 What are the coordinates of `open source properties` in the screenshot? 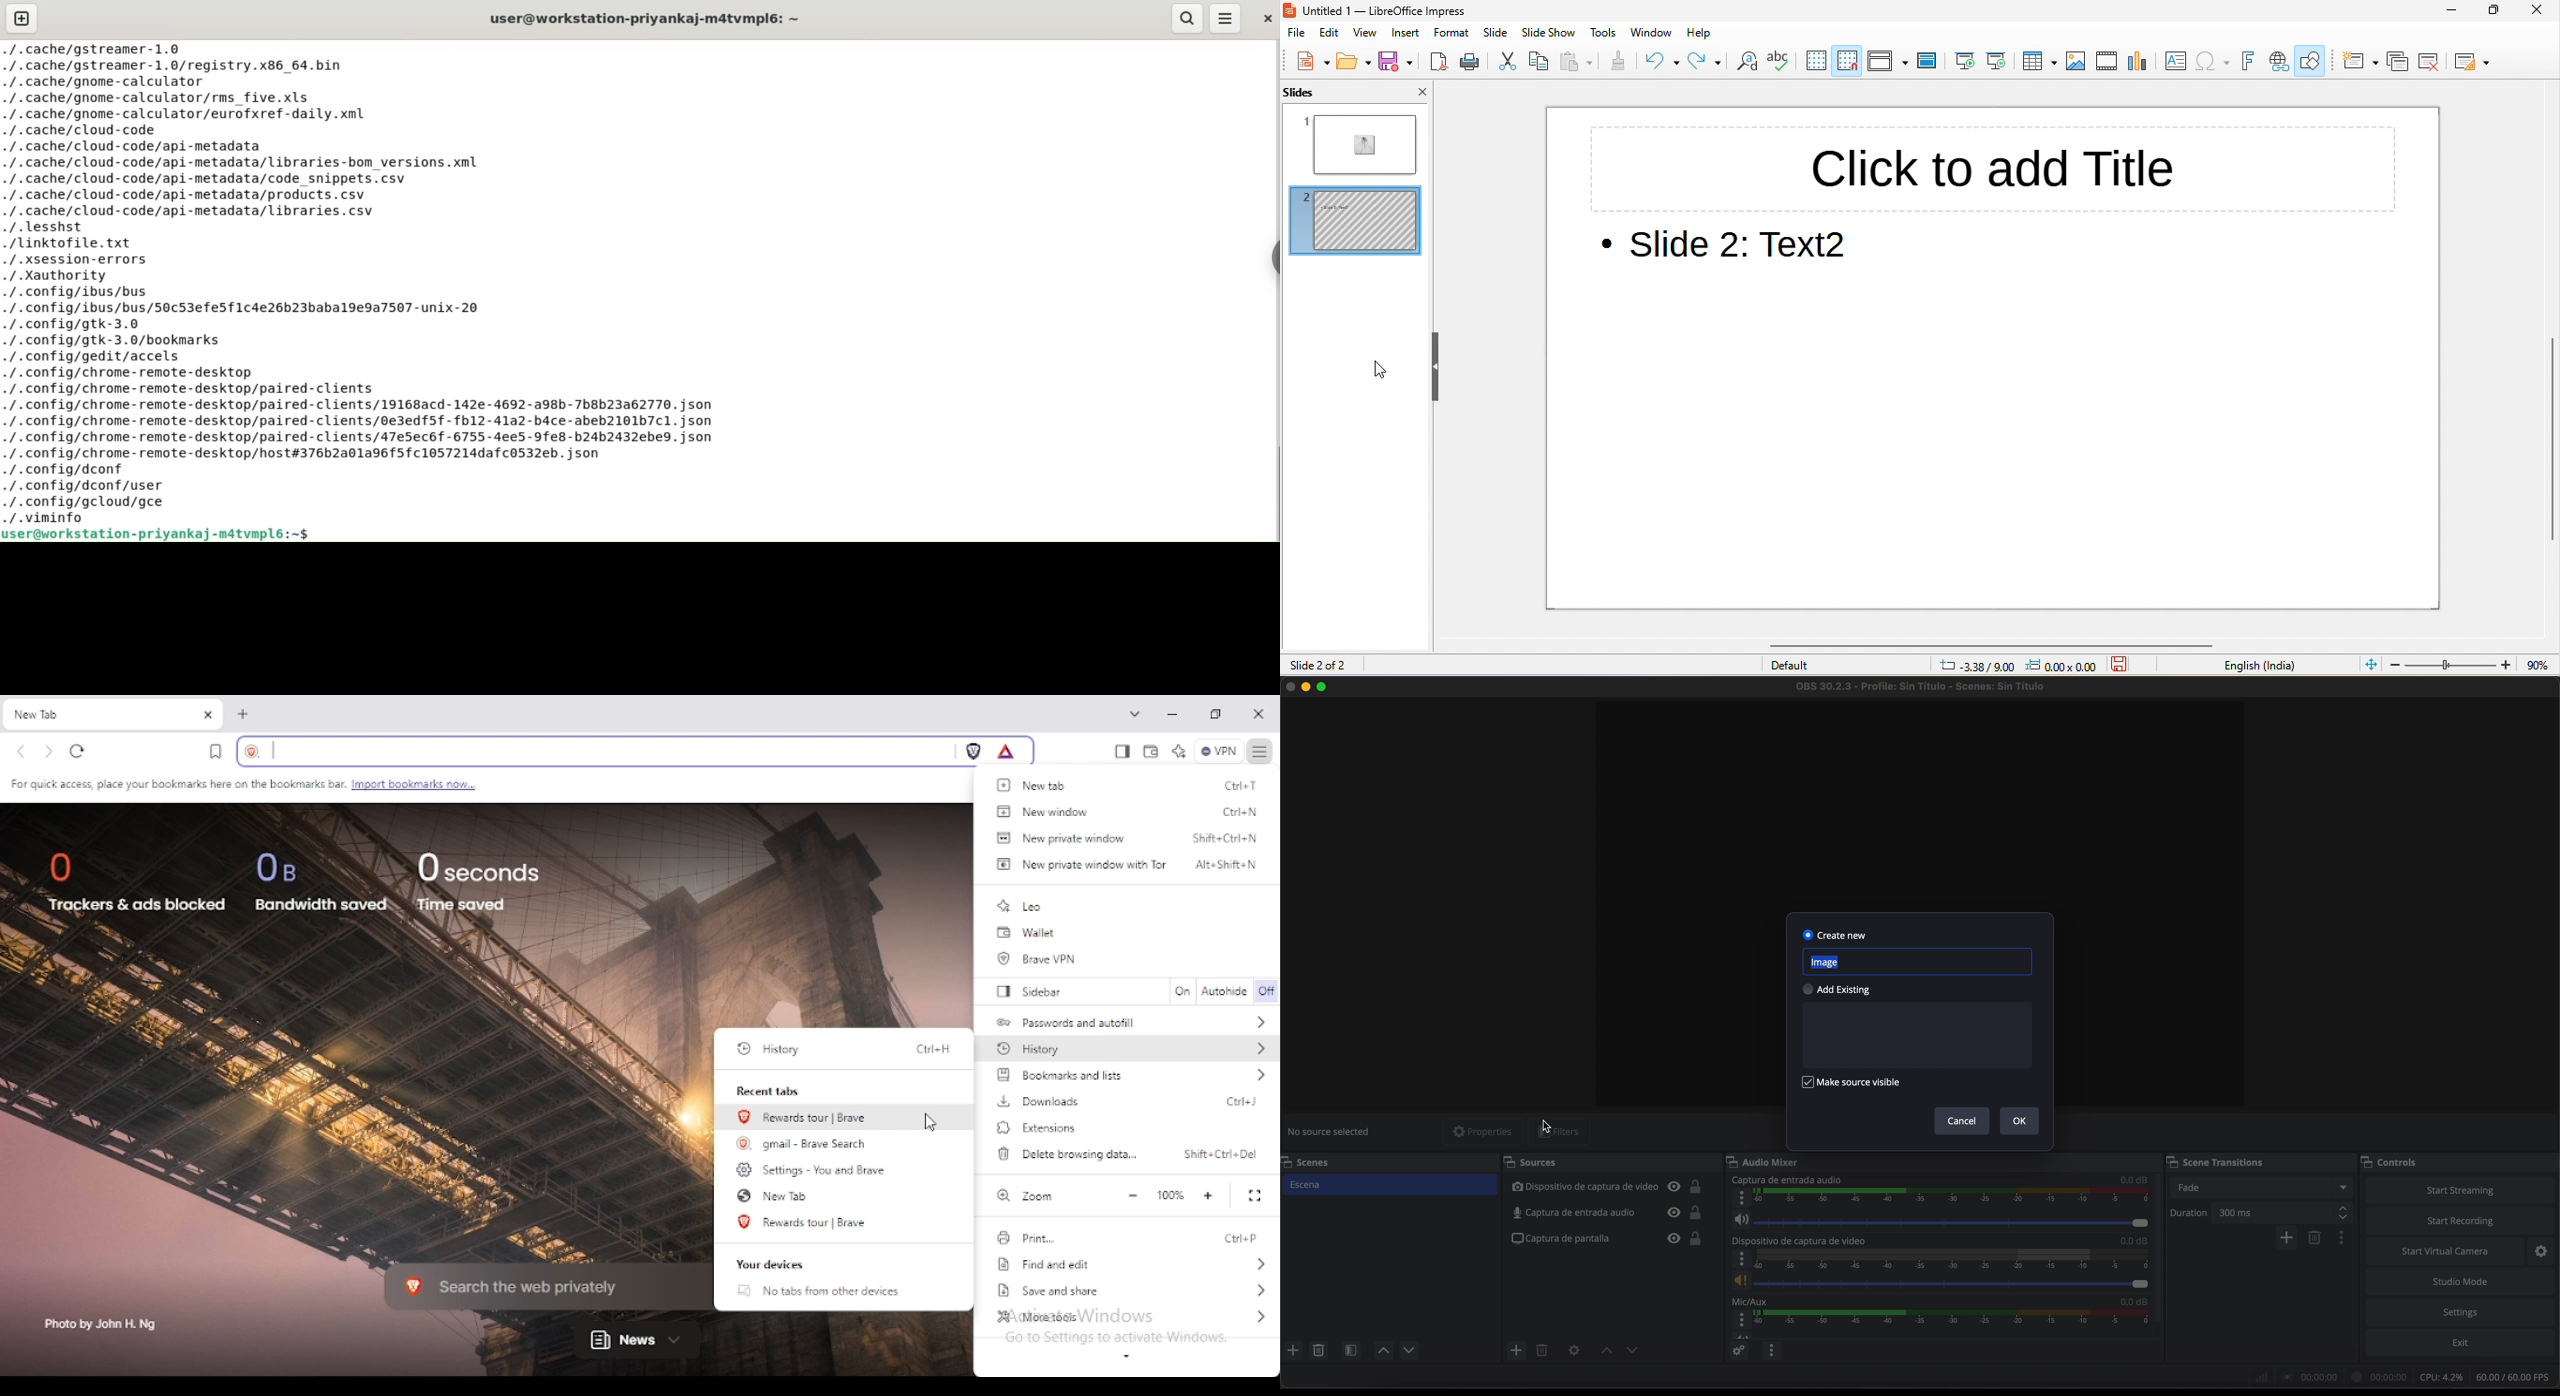 It's located at (1574, 1351).